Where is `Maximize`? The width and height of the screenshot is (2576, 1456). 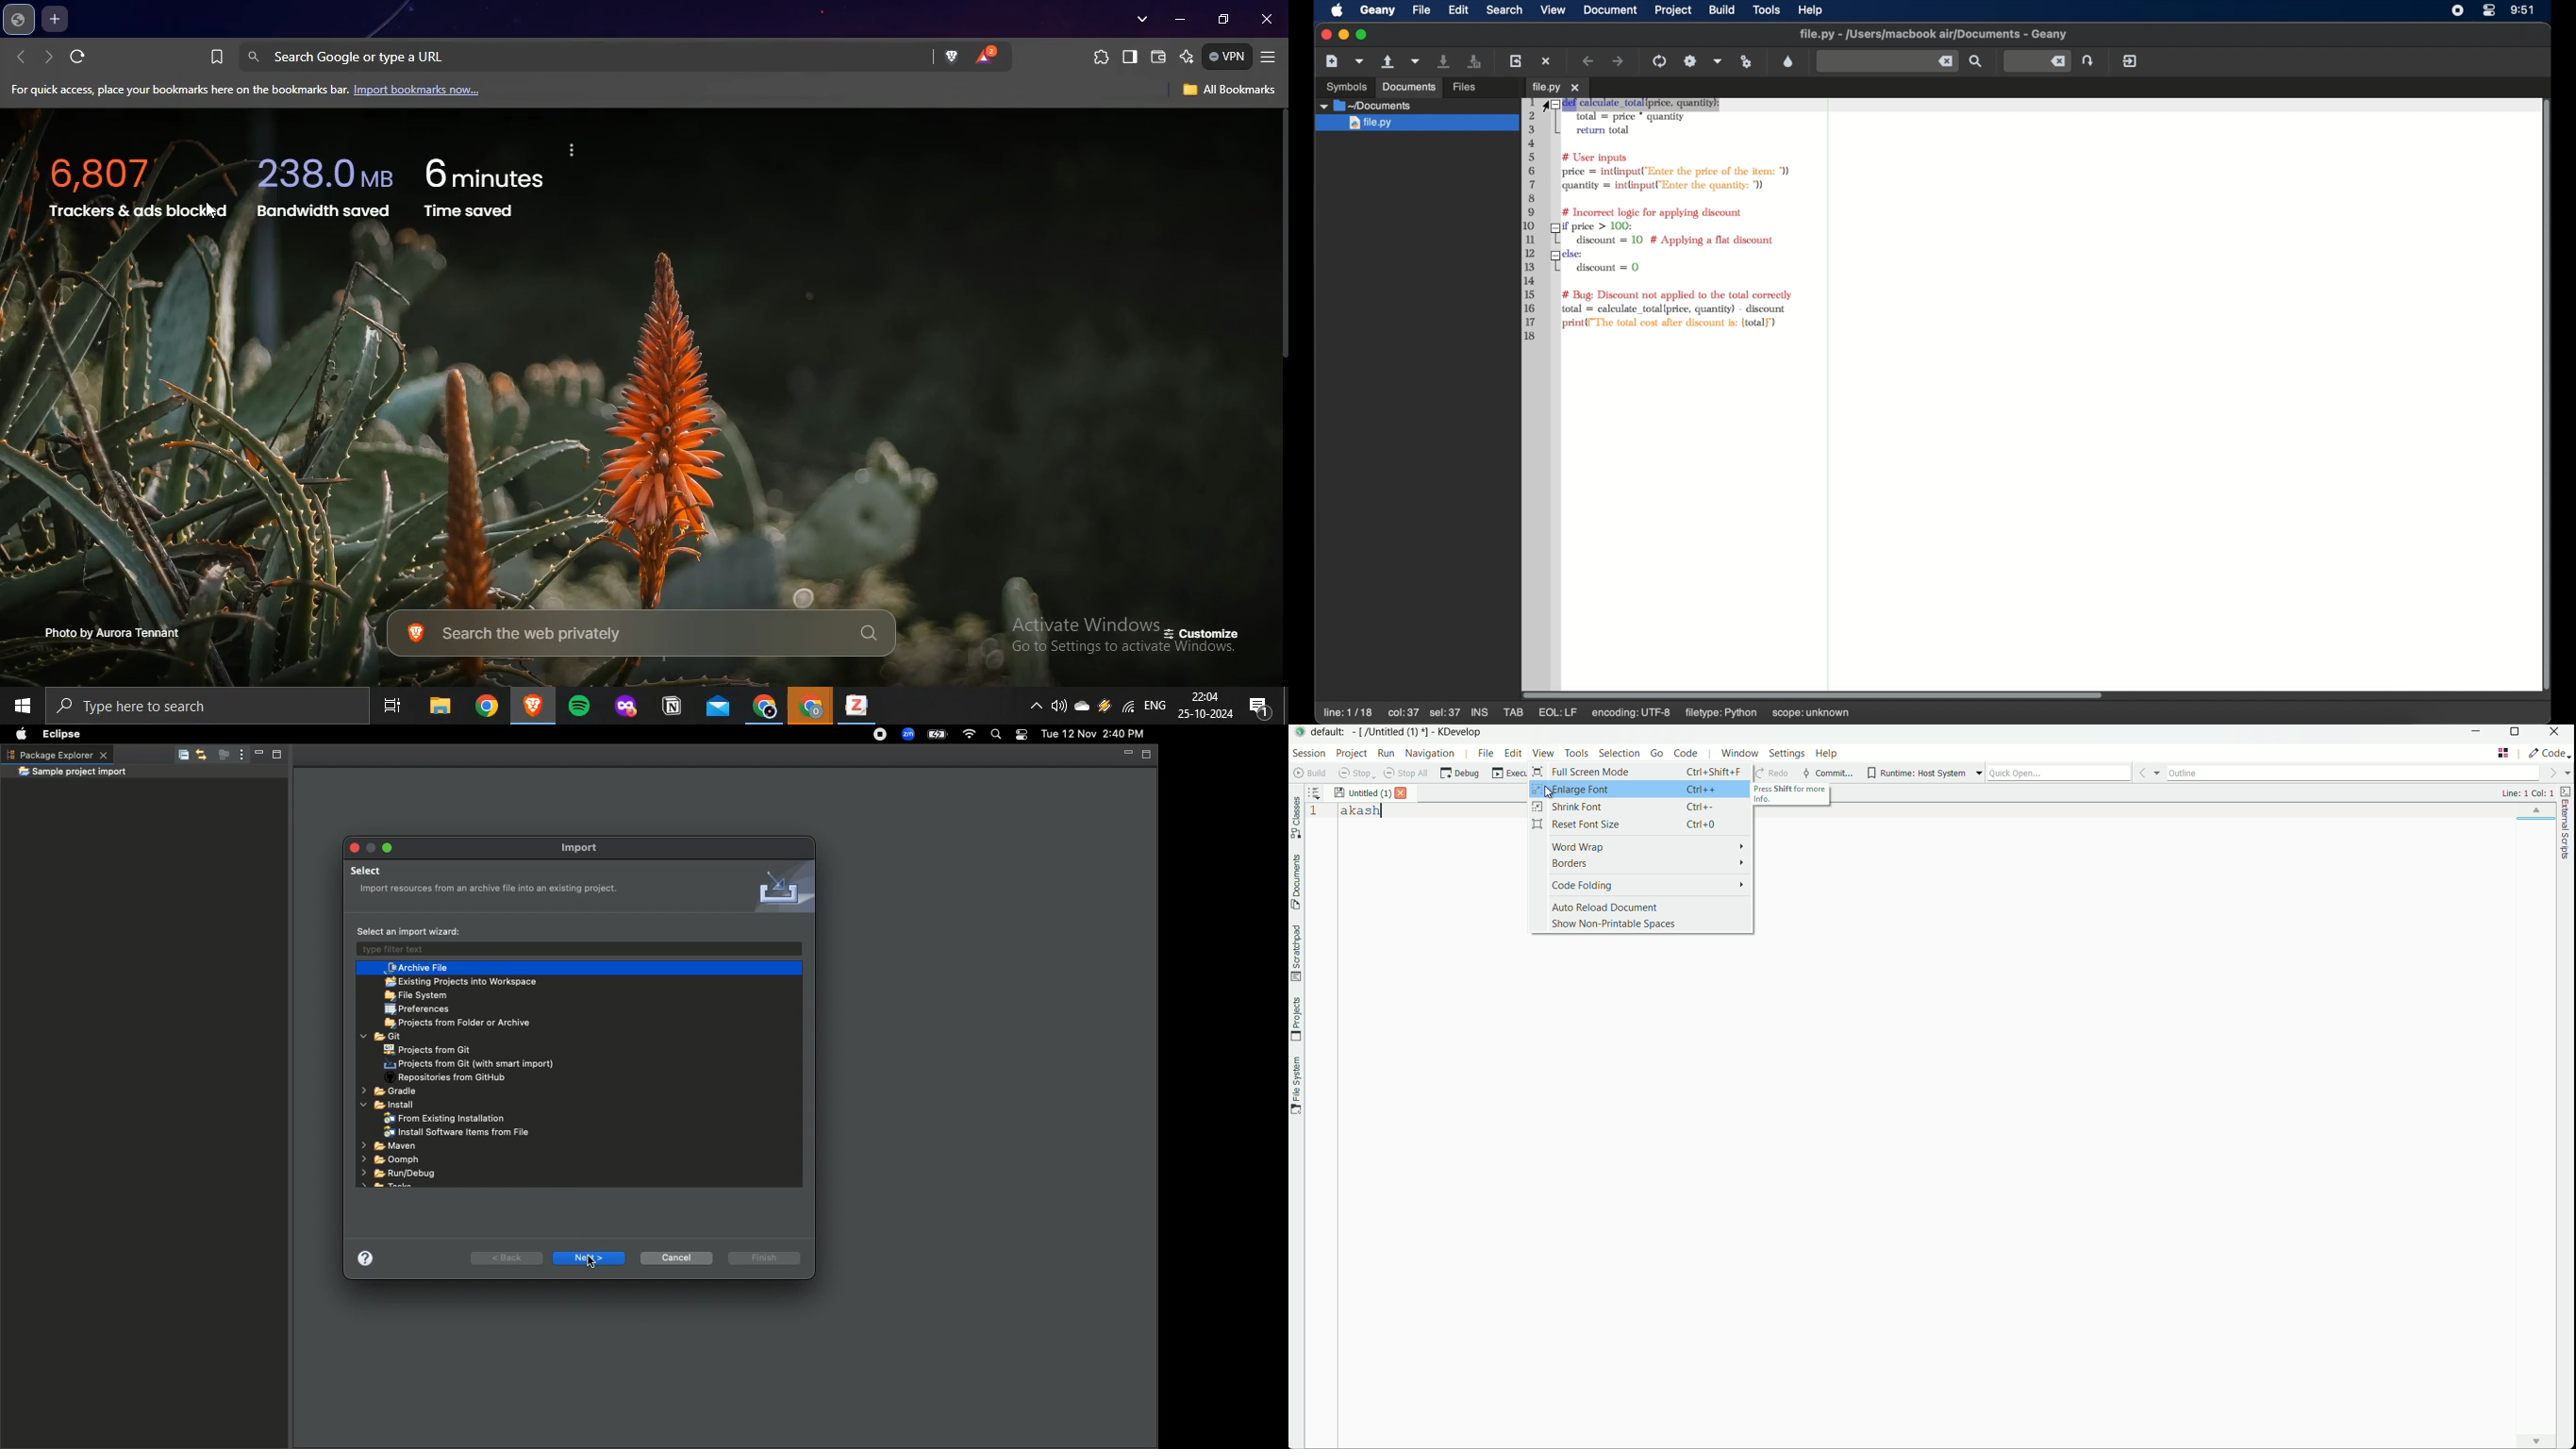
Maximize is located at coordinates (1148, 754).